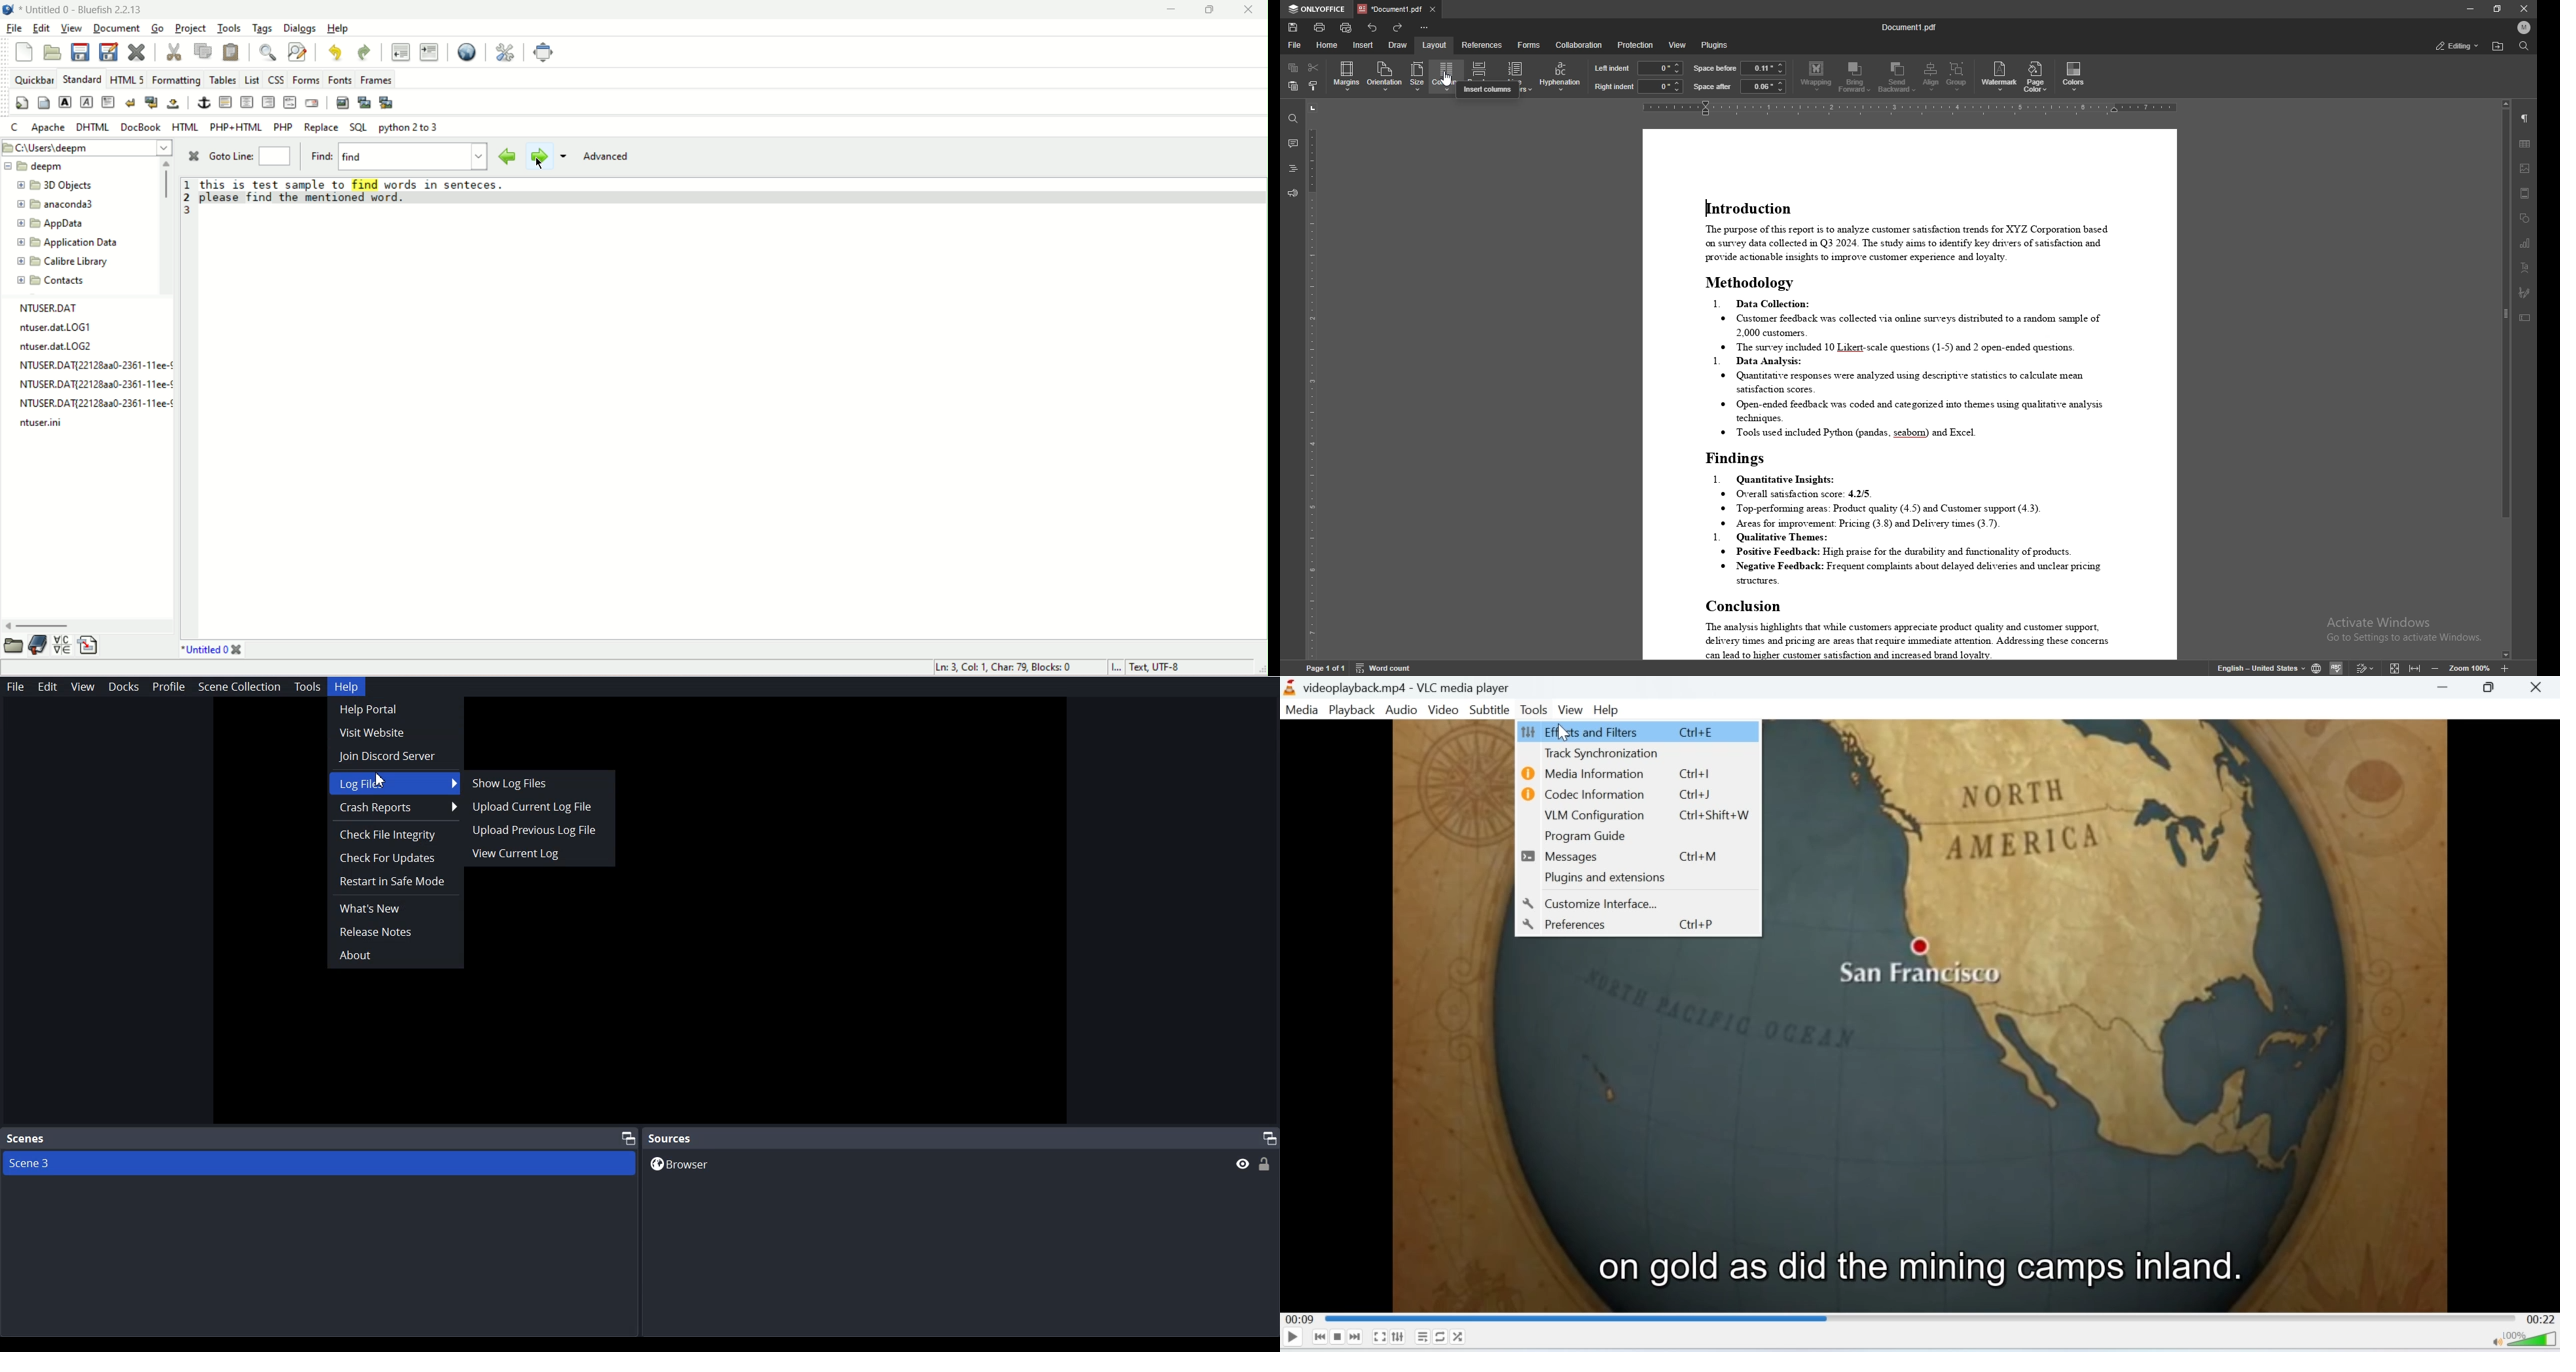 Image resolution: width=2576 pixels, height=1372 pixels. What do you see at coordinates (2498, 9) in the screenshot?
I see `resize` at bounding box center [2498, 9].